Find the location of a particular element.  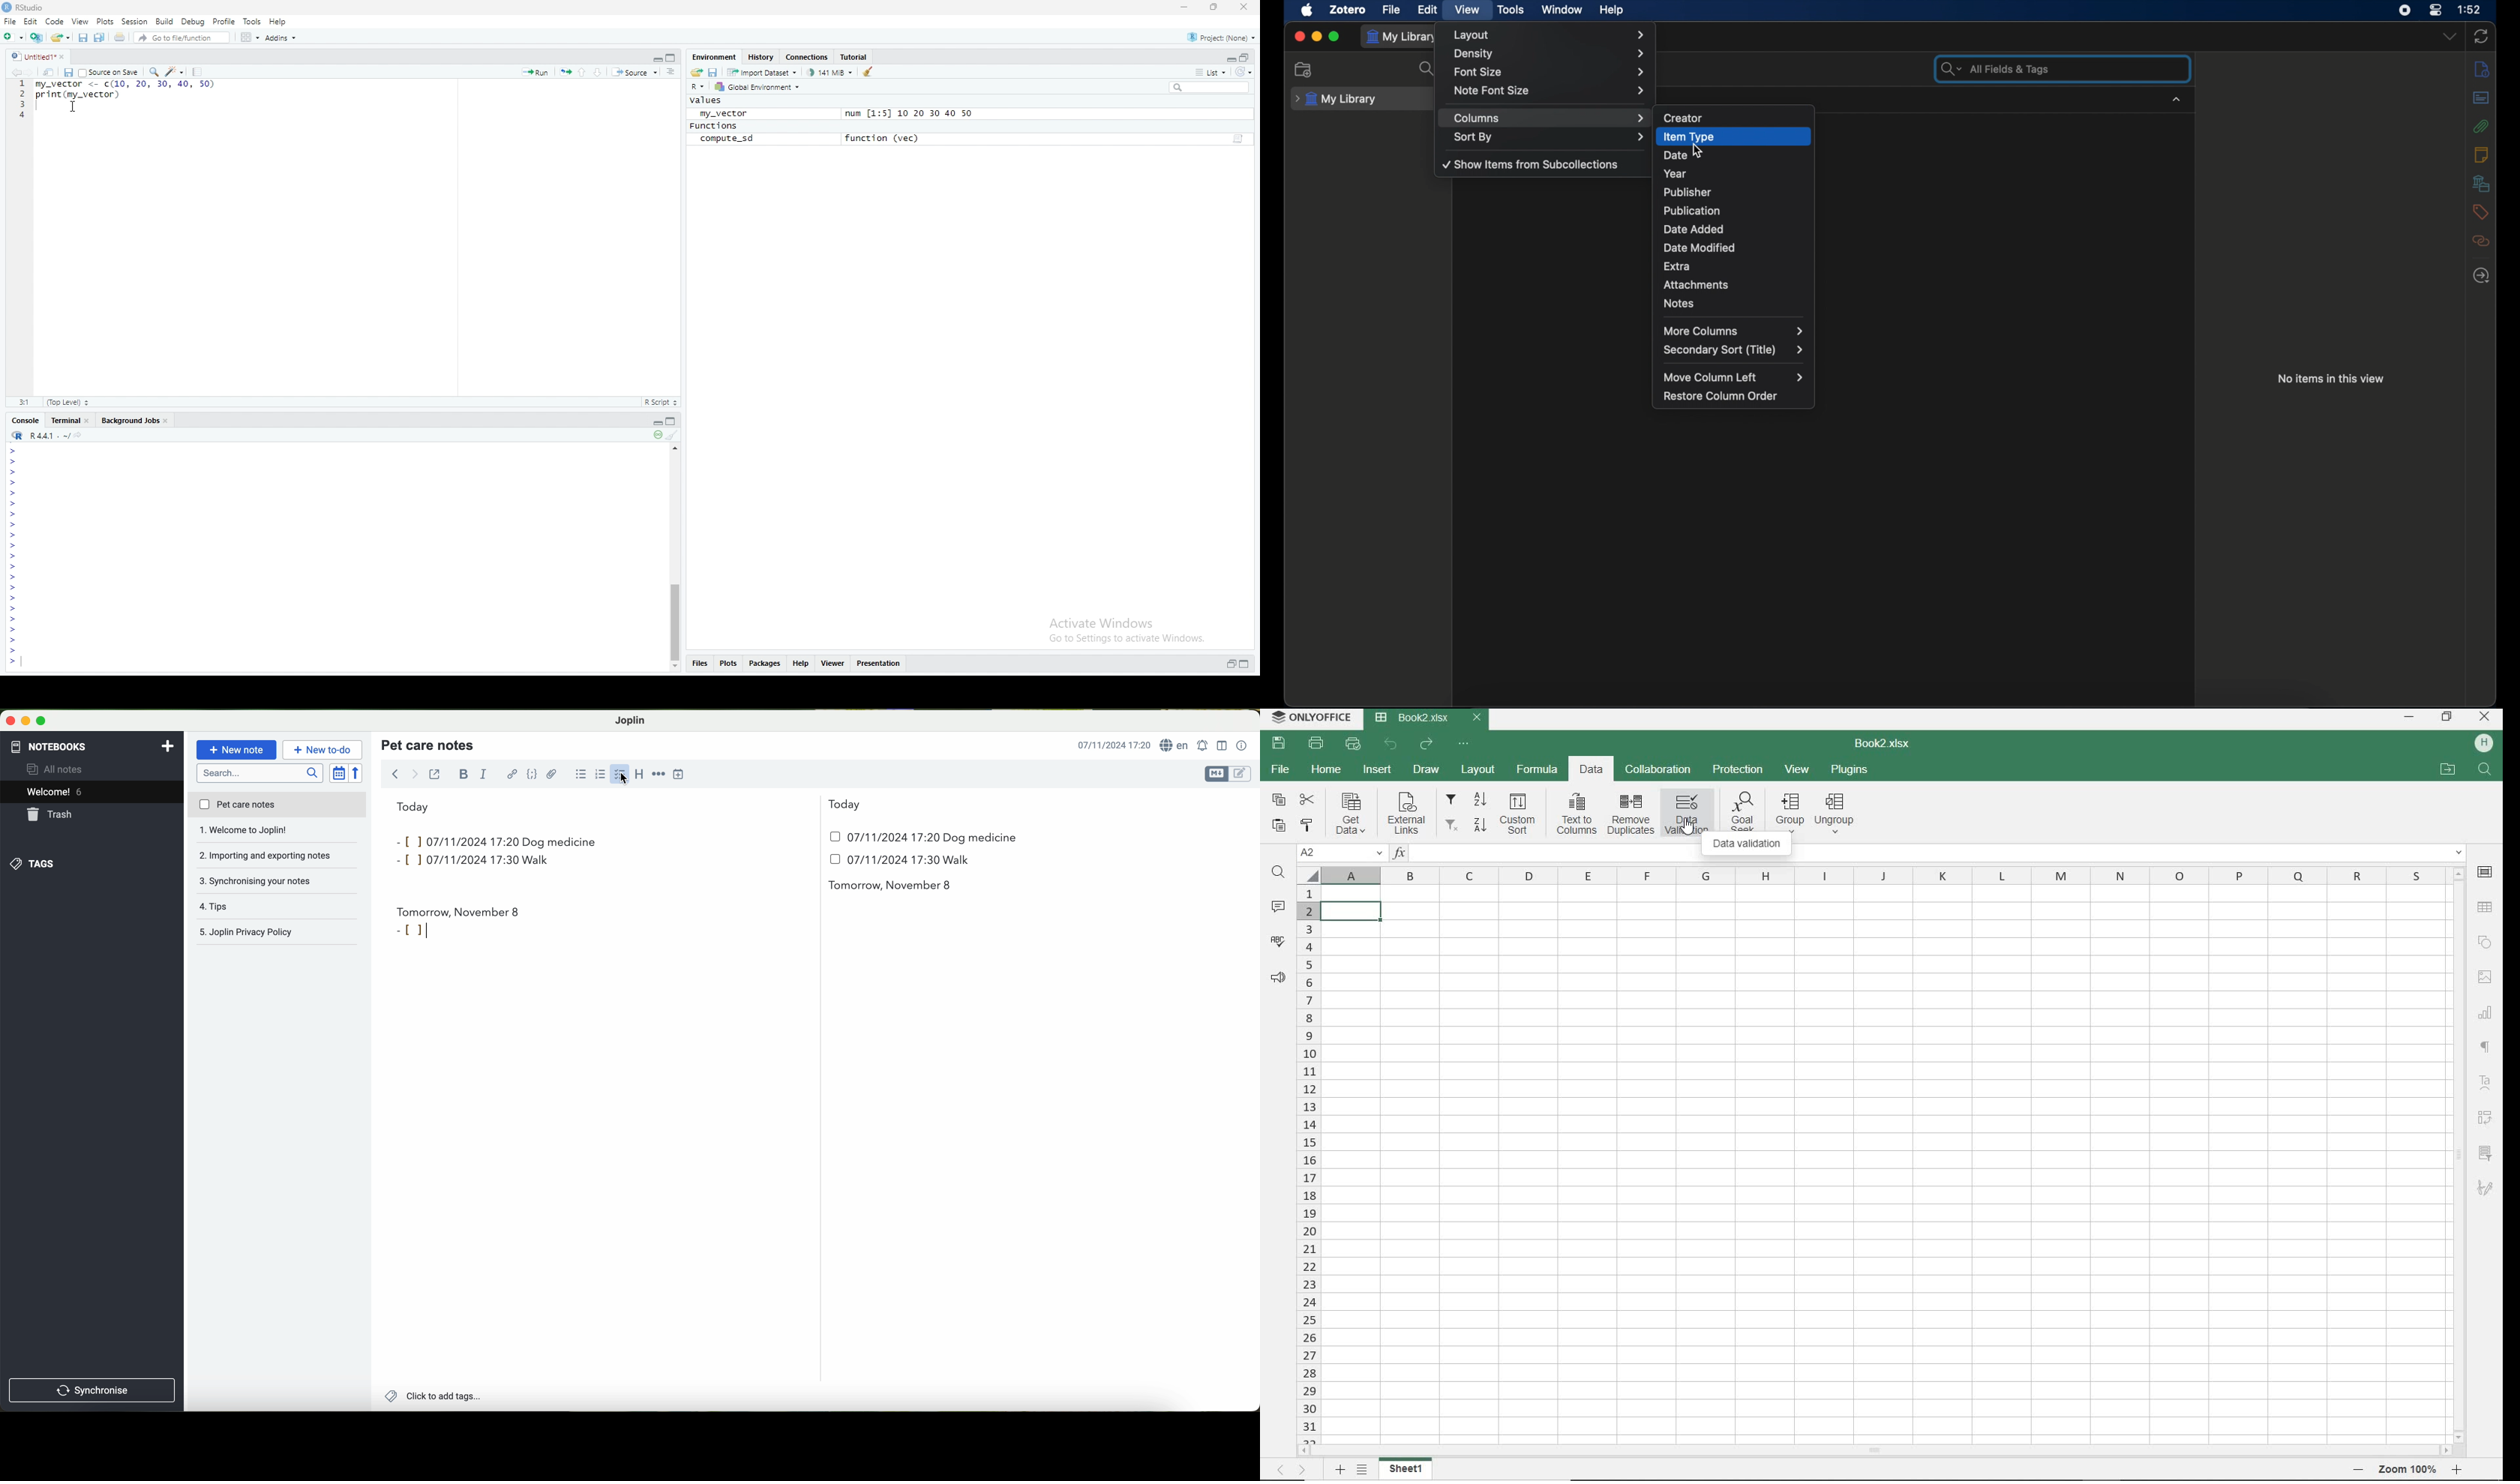

Prompt cursor is located at coordinates (15, 578).